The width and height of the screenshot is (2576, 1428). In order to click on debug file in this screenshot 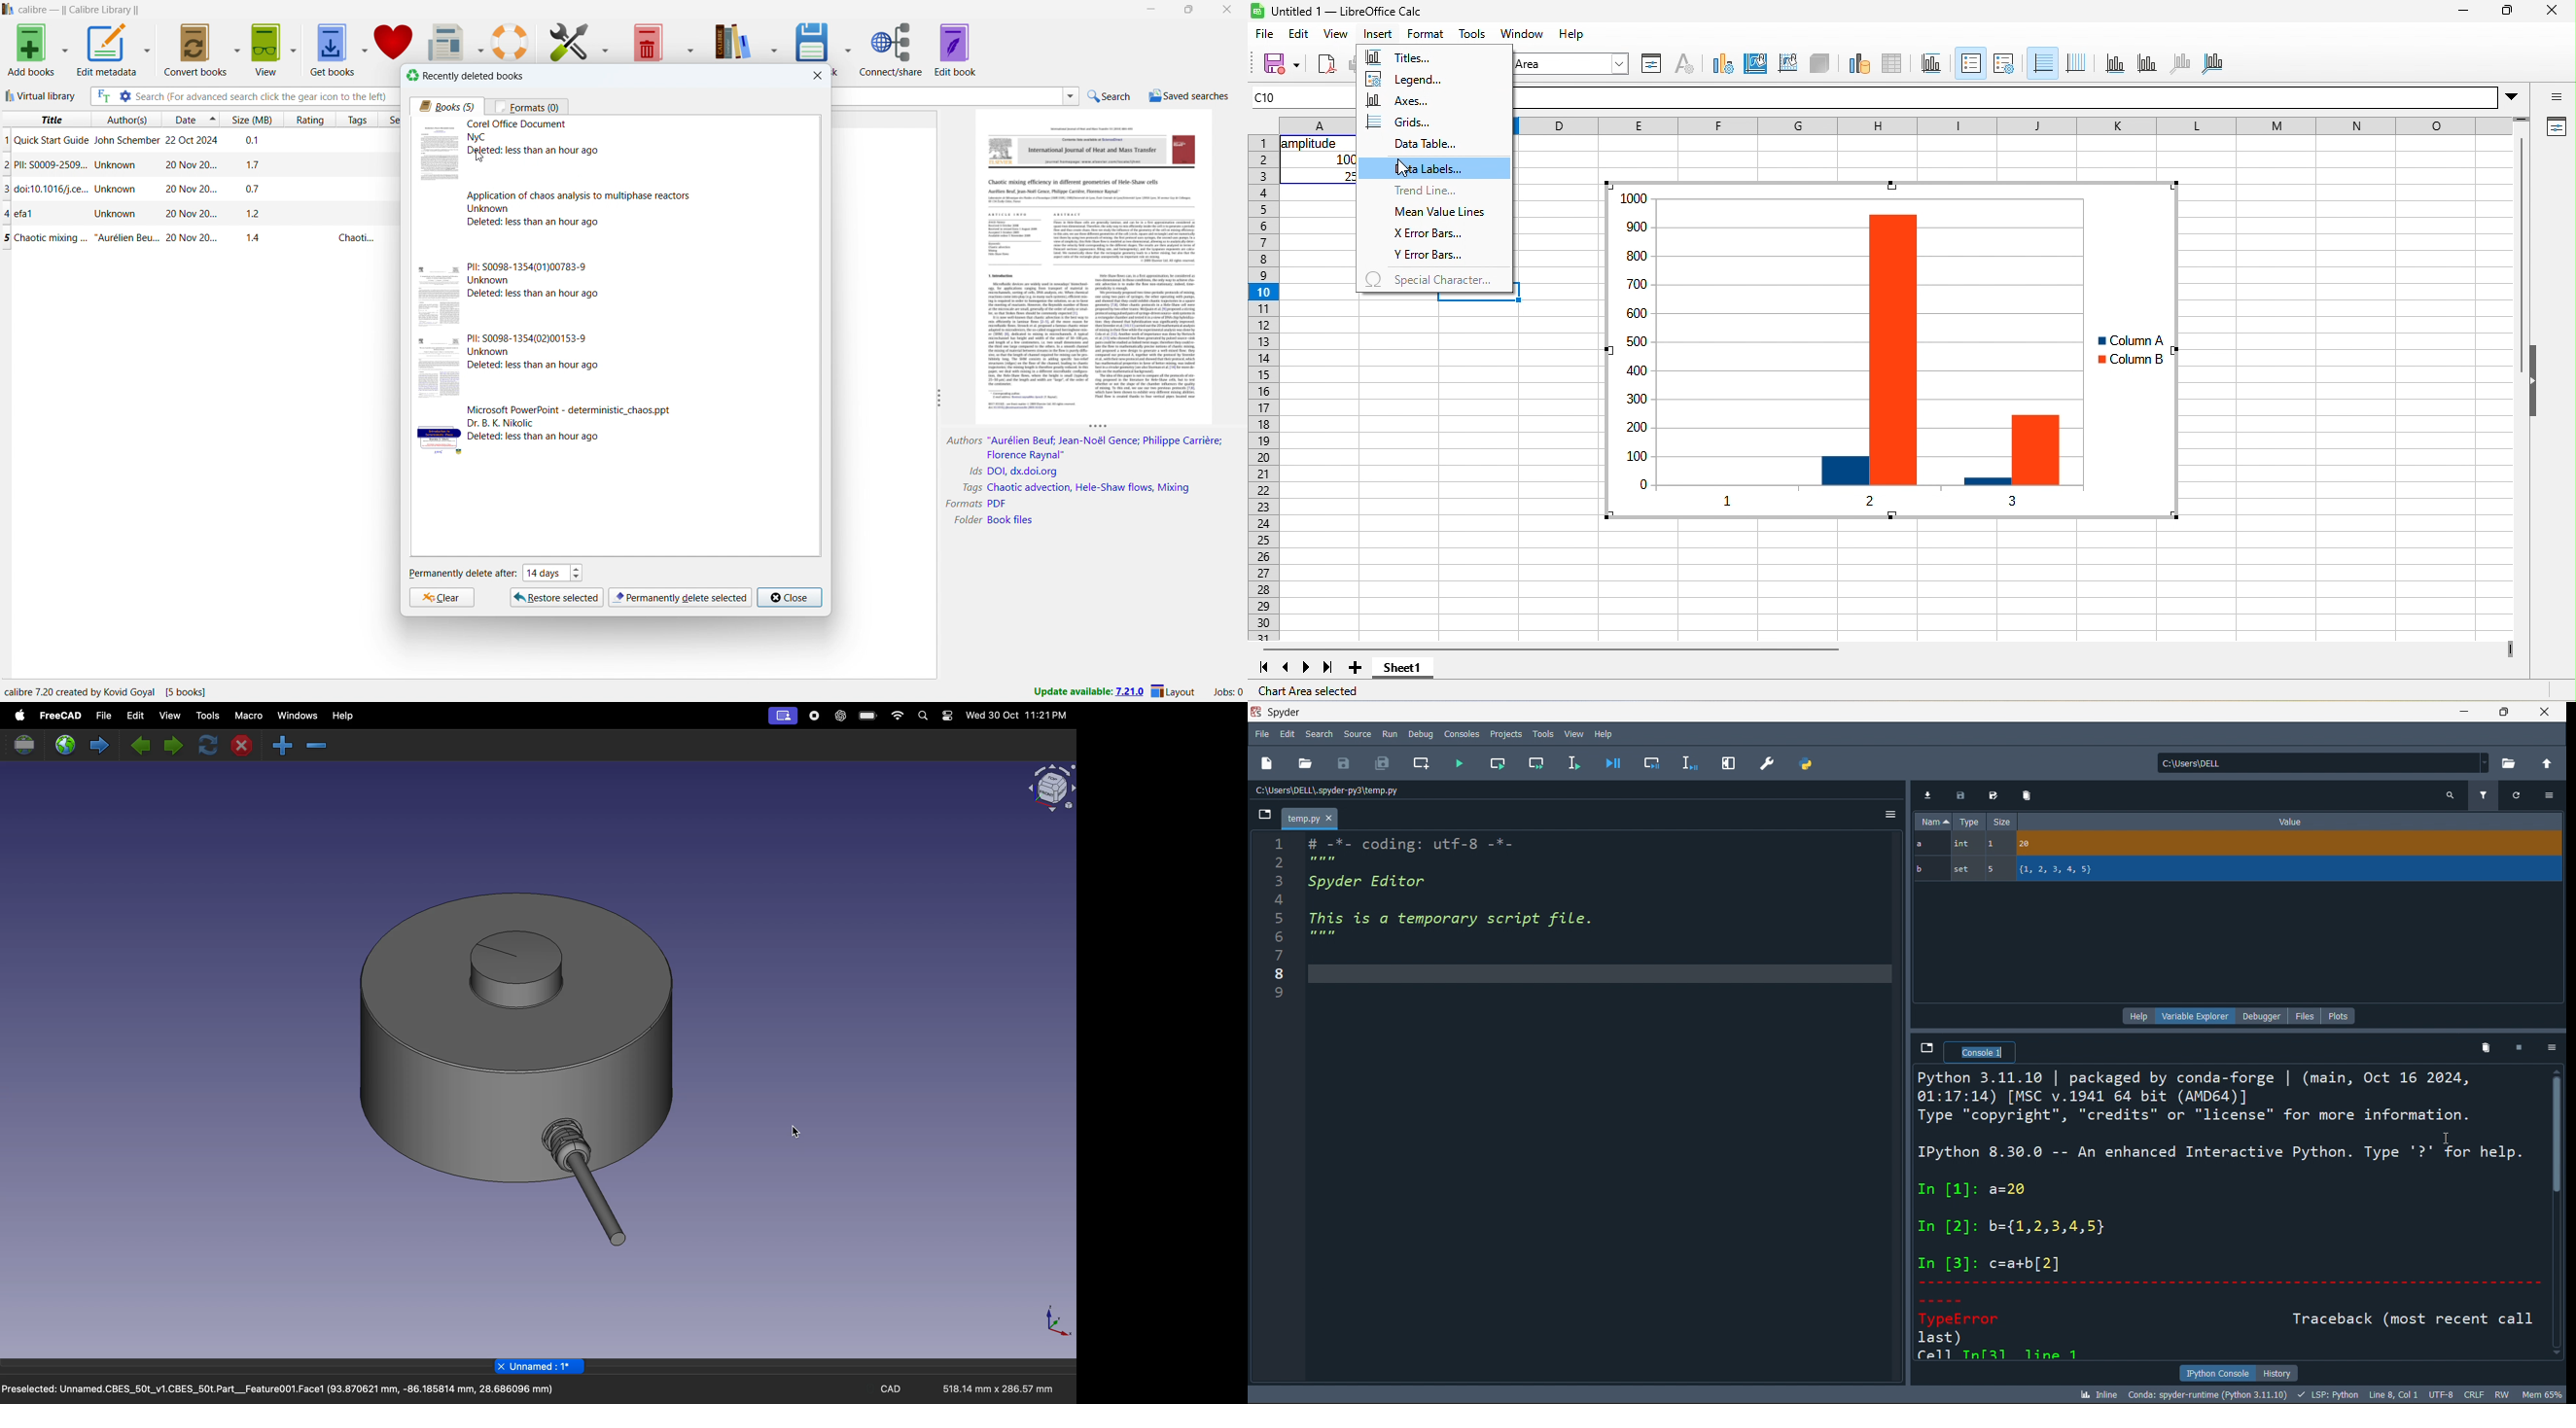, I will do `click(1612, 762)`.